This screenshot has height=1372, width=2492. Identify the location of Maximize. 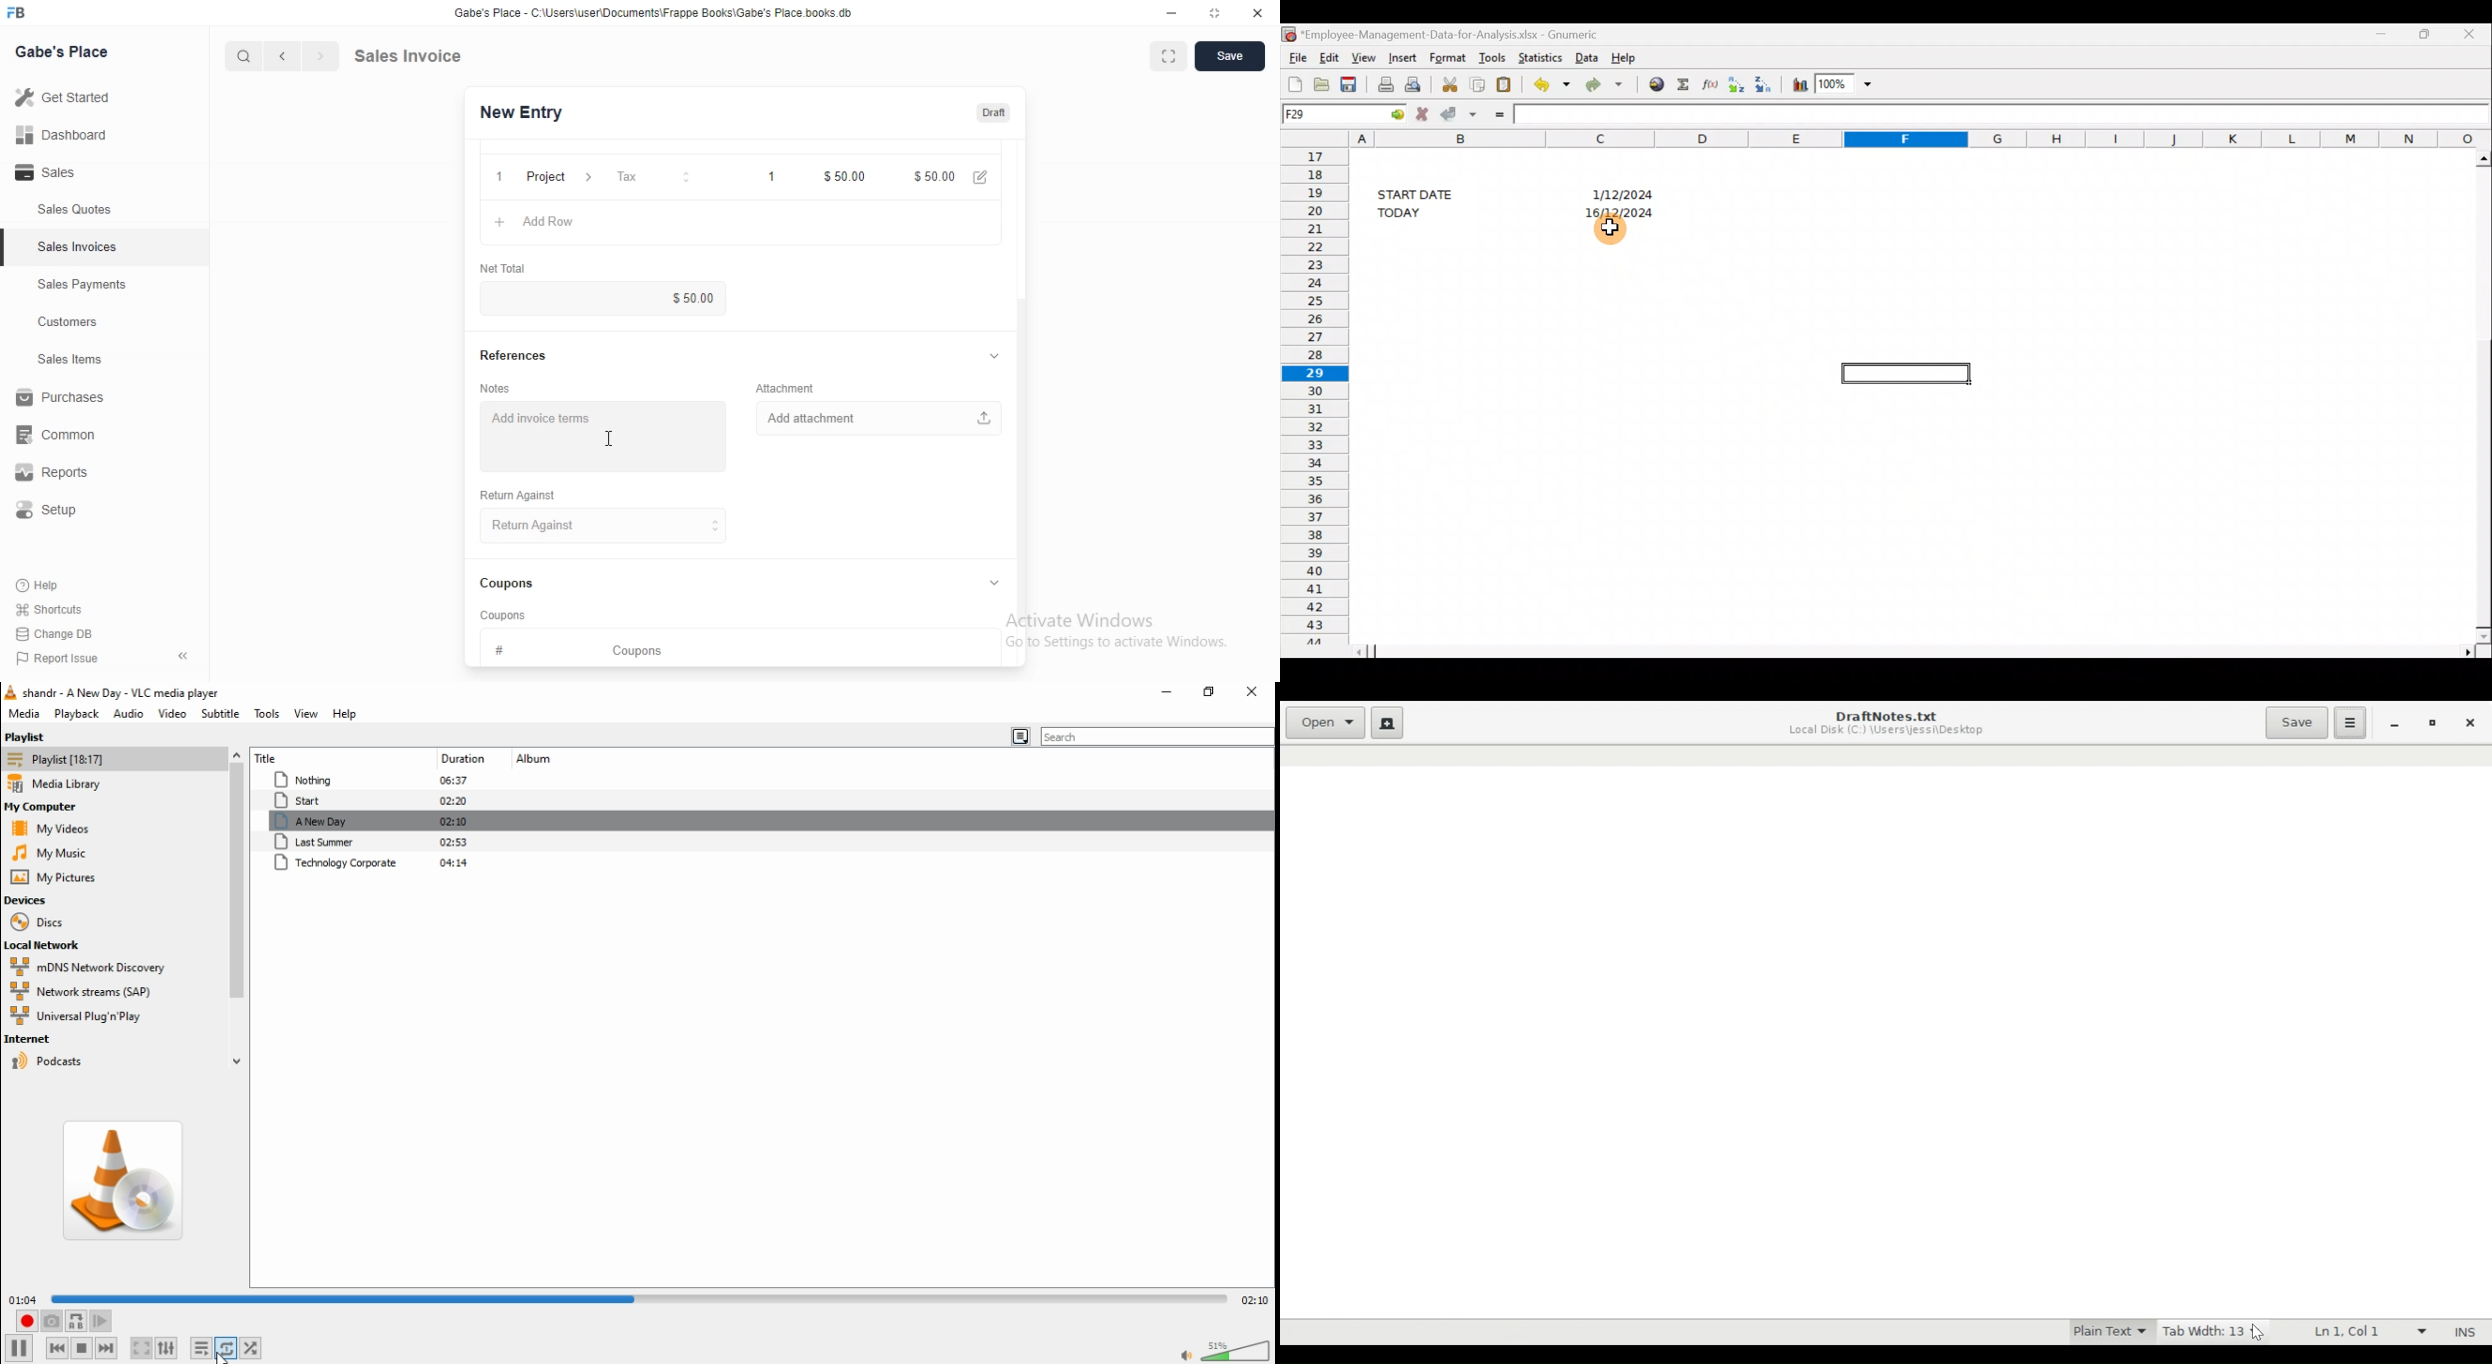
(2424, 35).